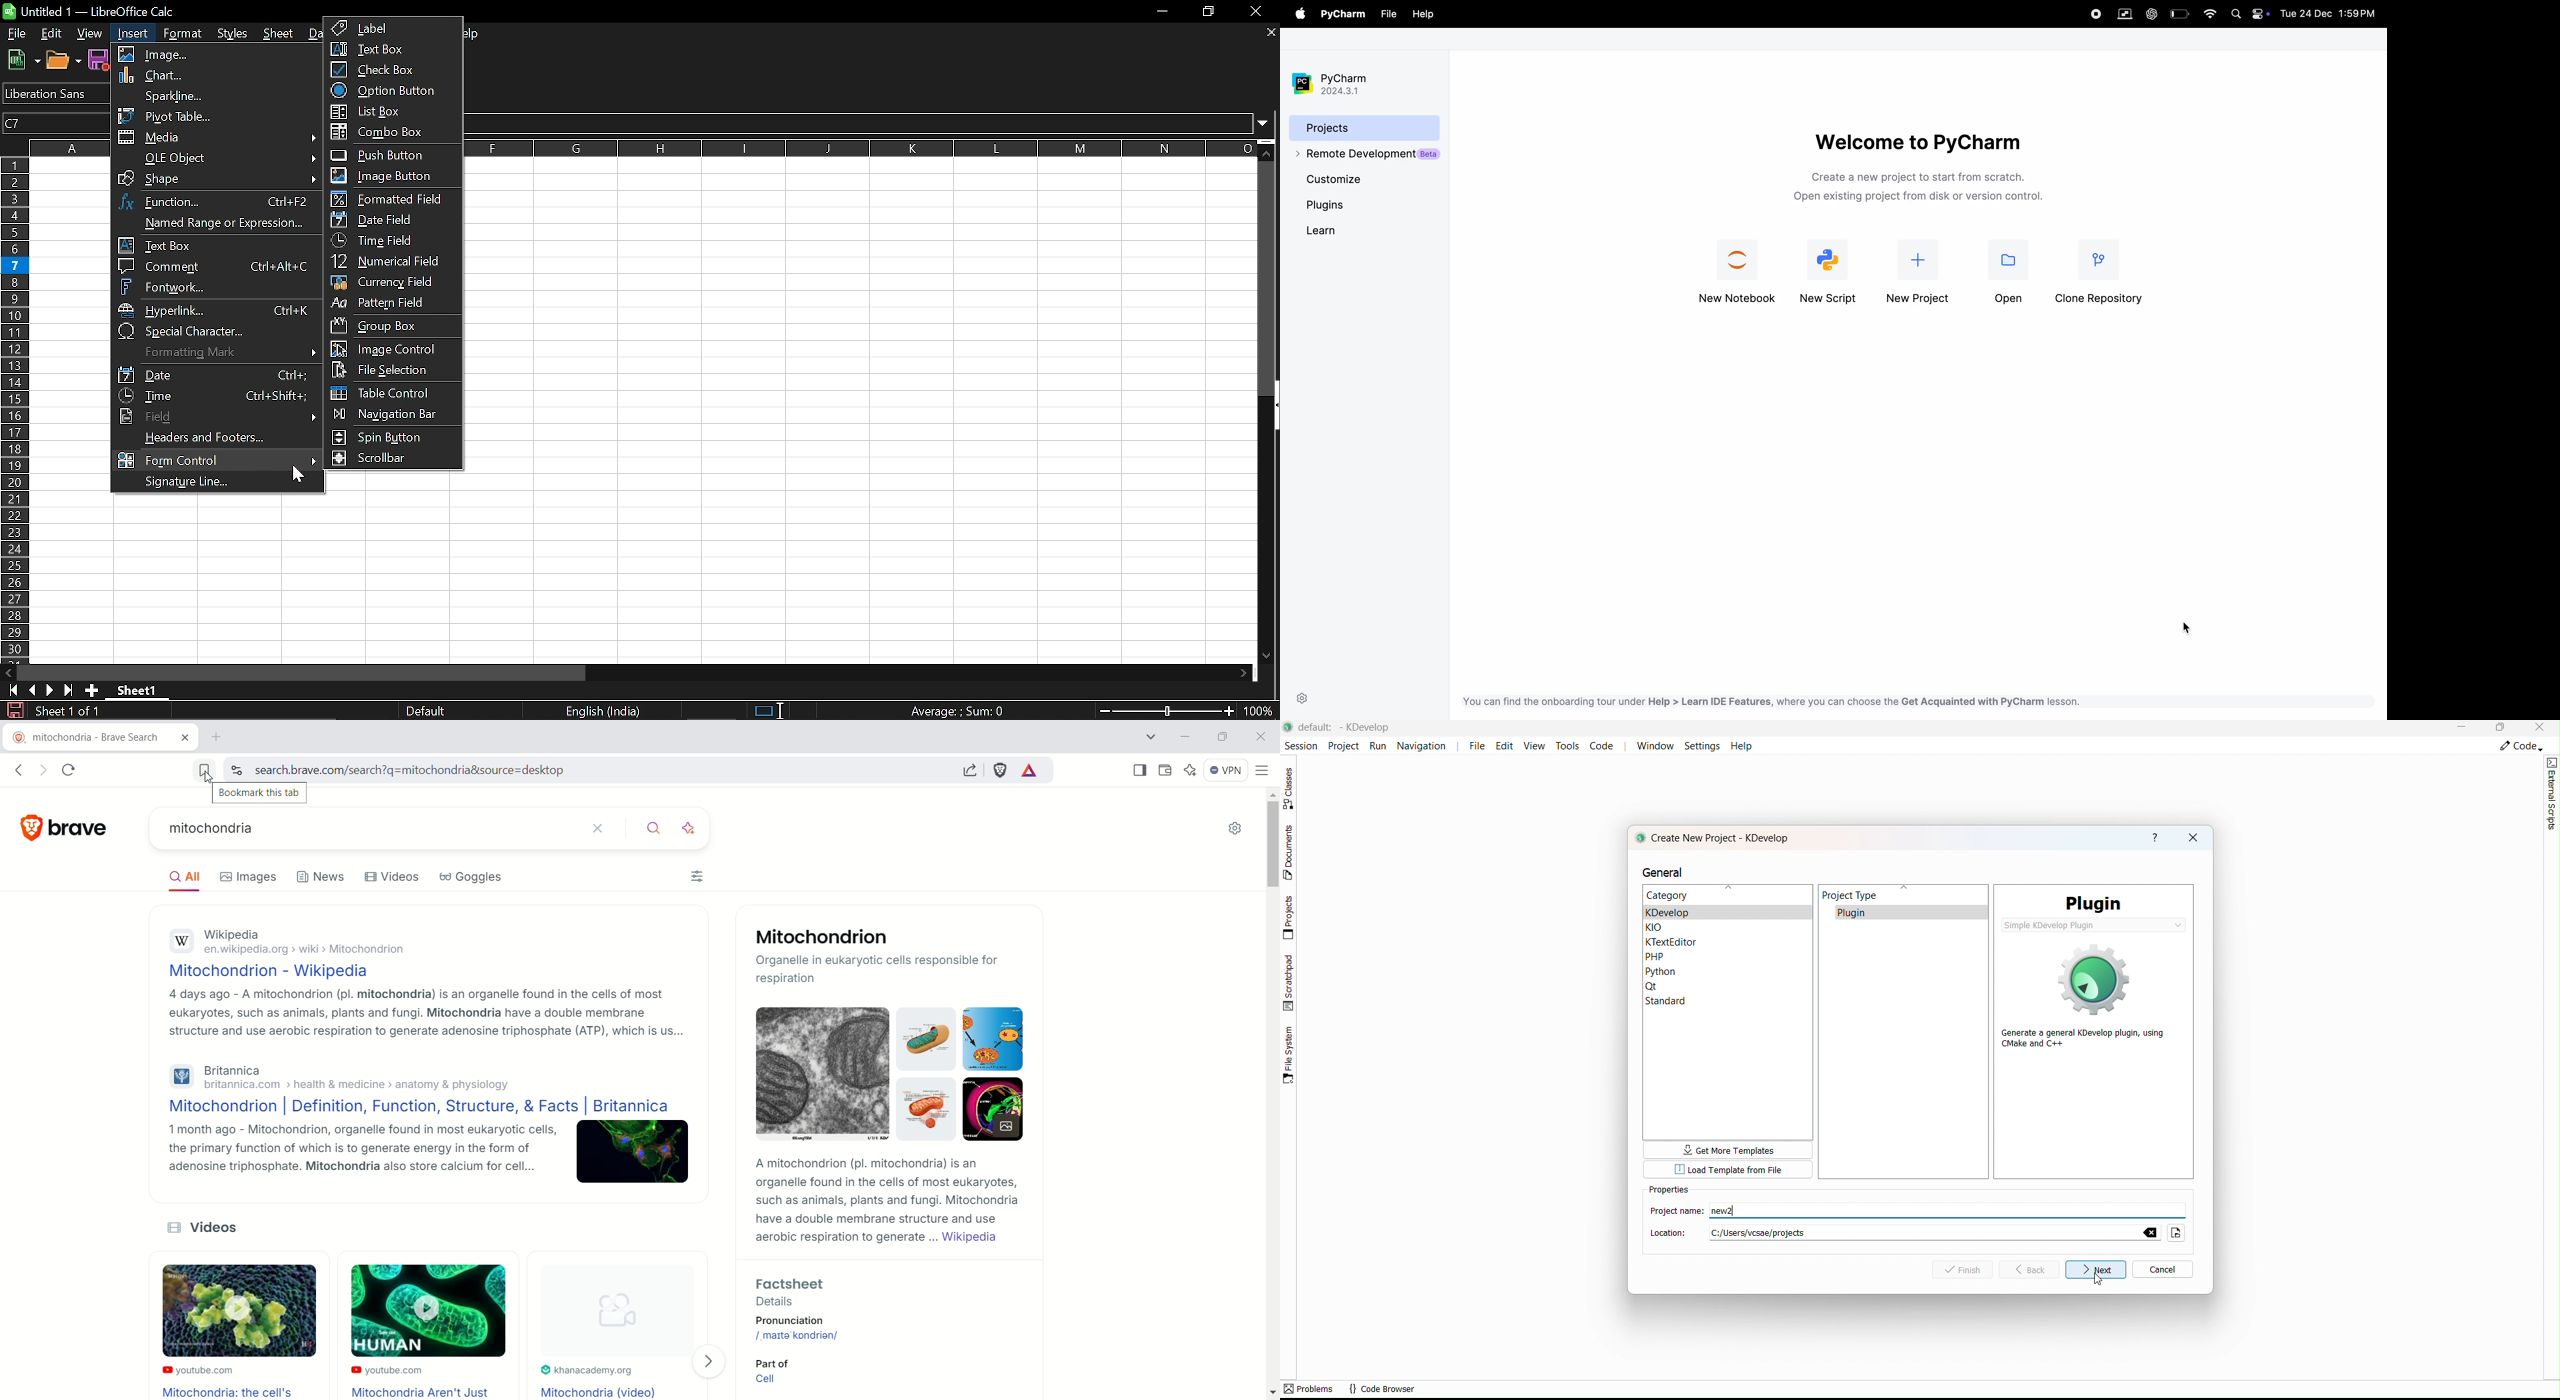 Image resolution: width=2576 pixels, height=1400 pixels. What do you see at coordinates (218, 179) in the screenshot?
I see `Shape` at bounding box center [218, 179].